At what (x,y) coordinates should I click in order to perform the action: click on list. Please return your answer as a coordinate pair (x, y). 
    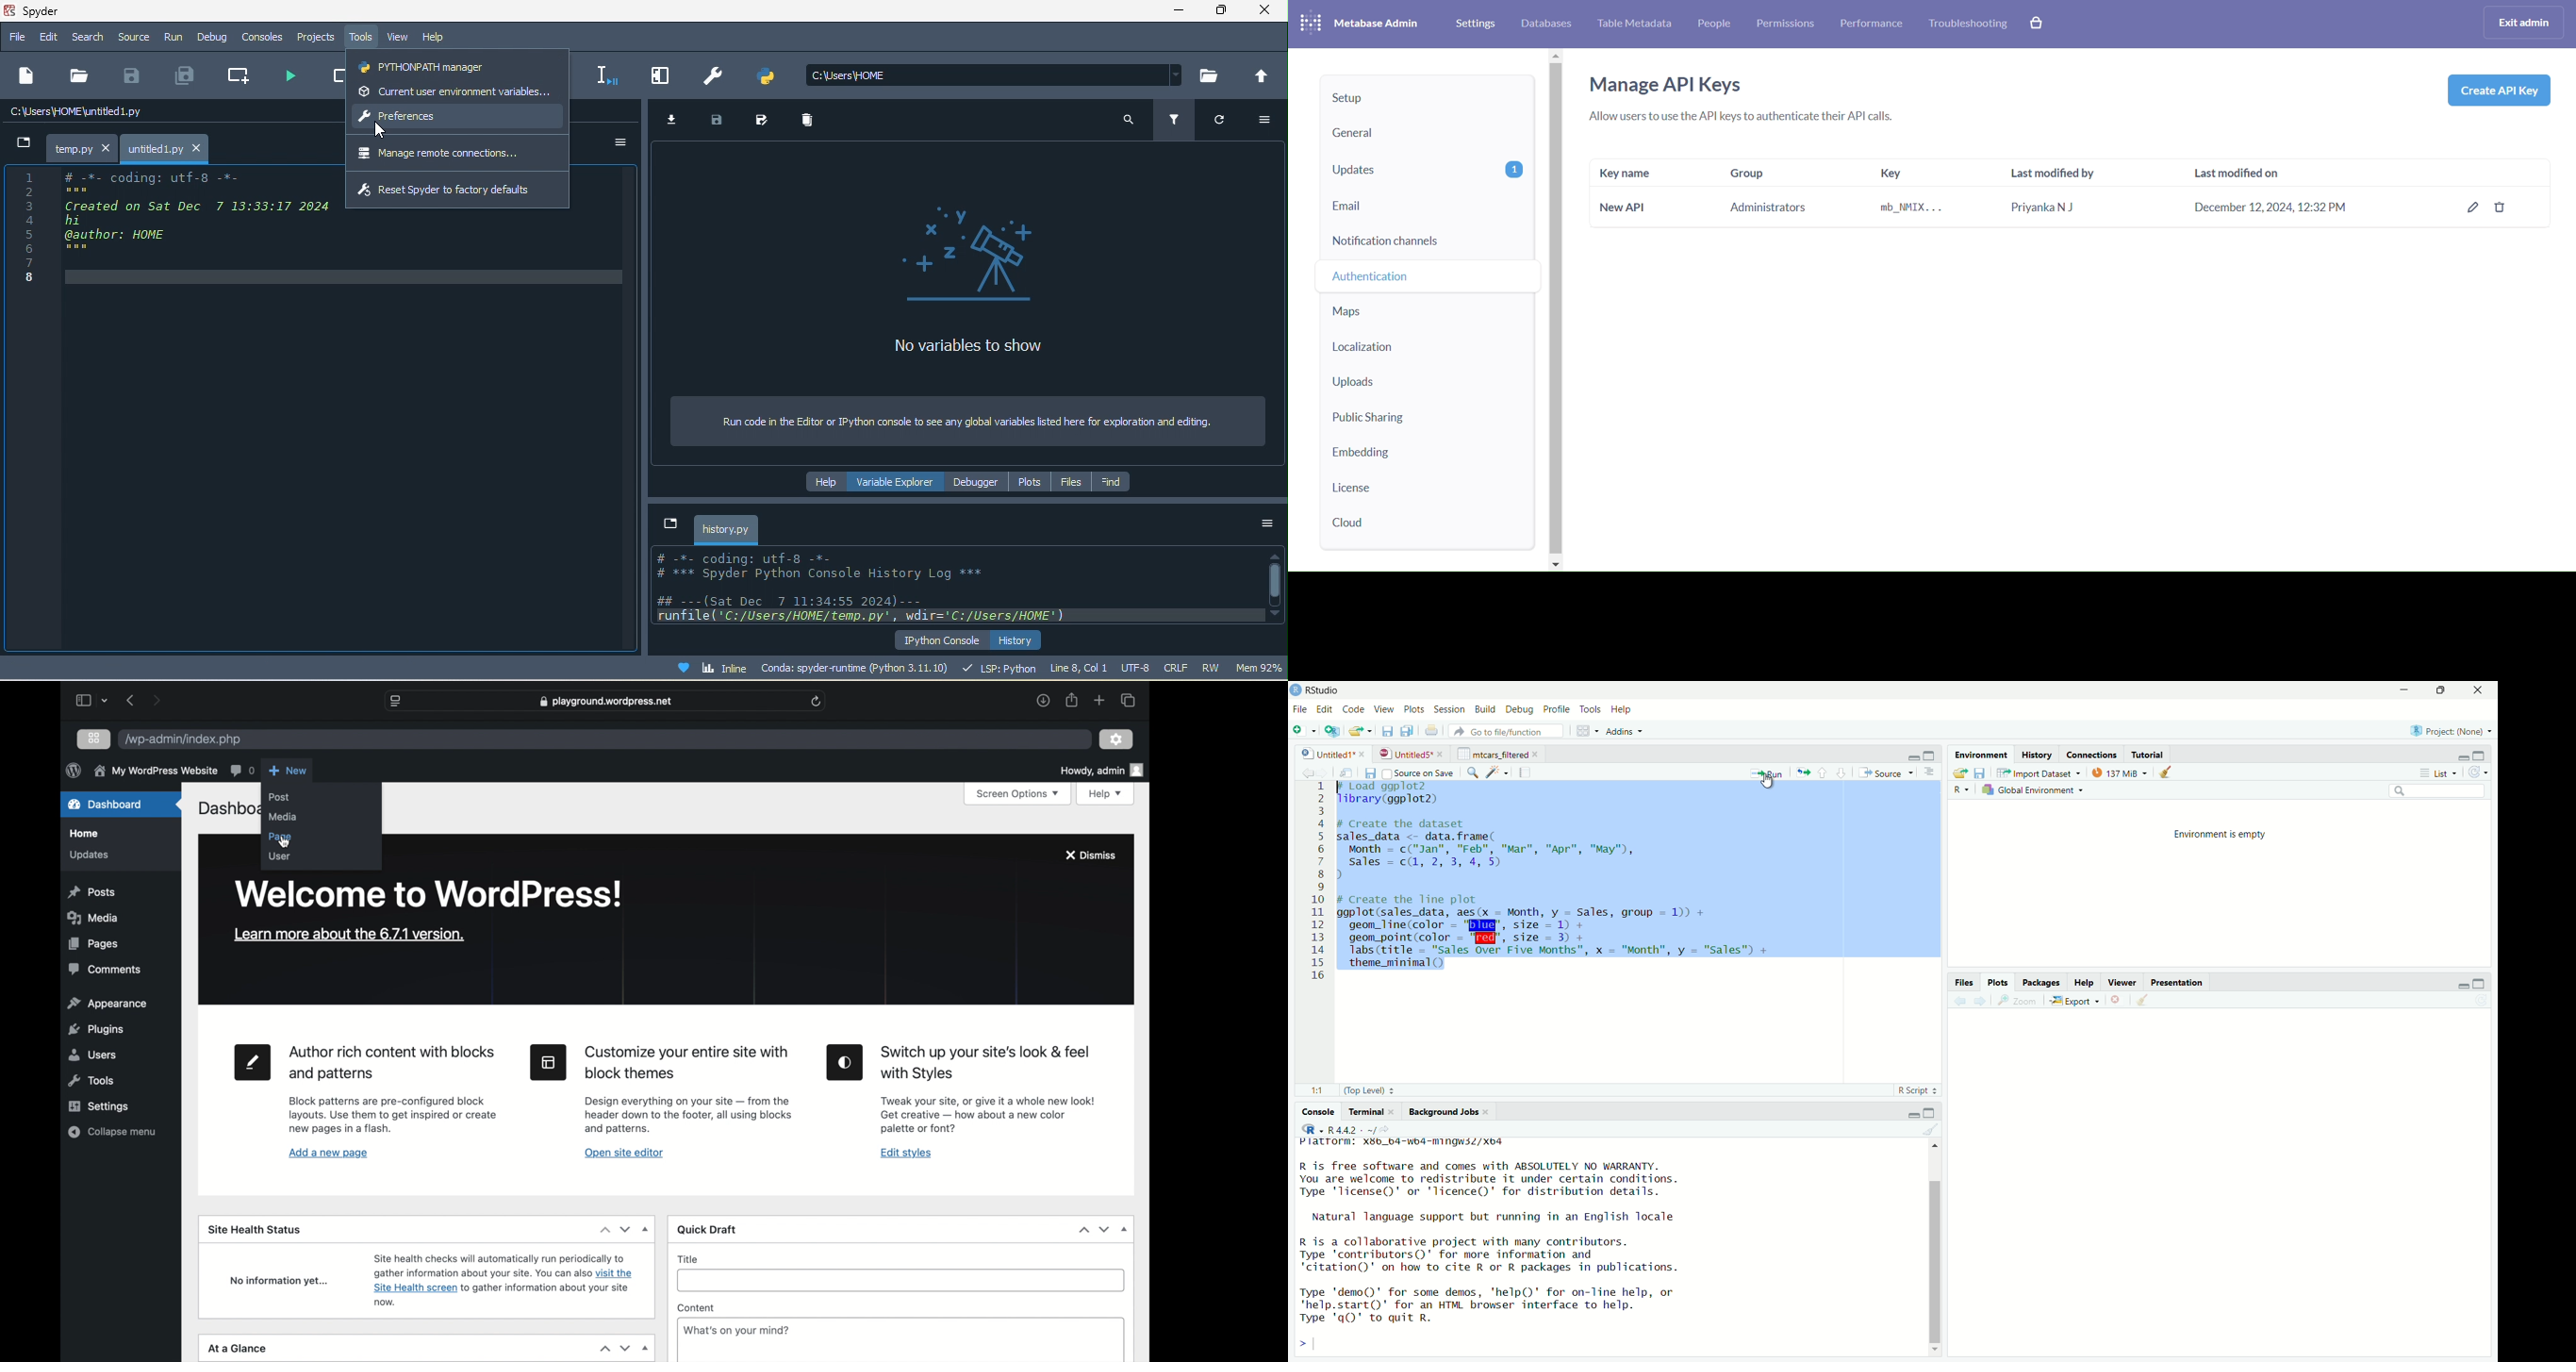
    Looking at the image, I should click on (2443, 772).